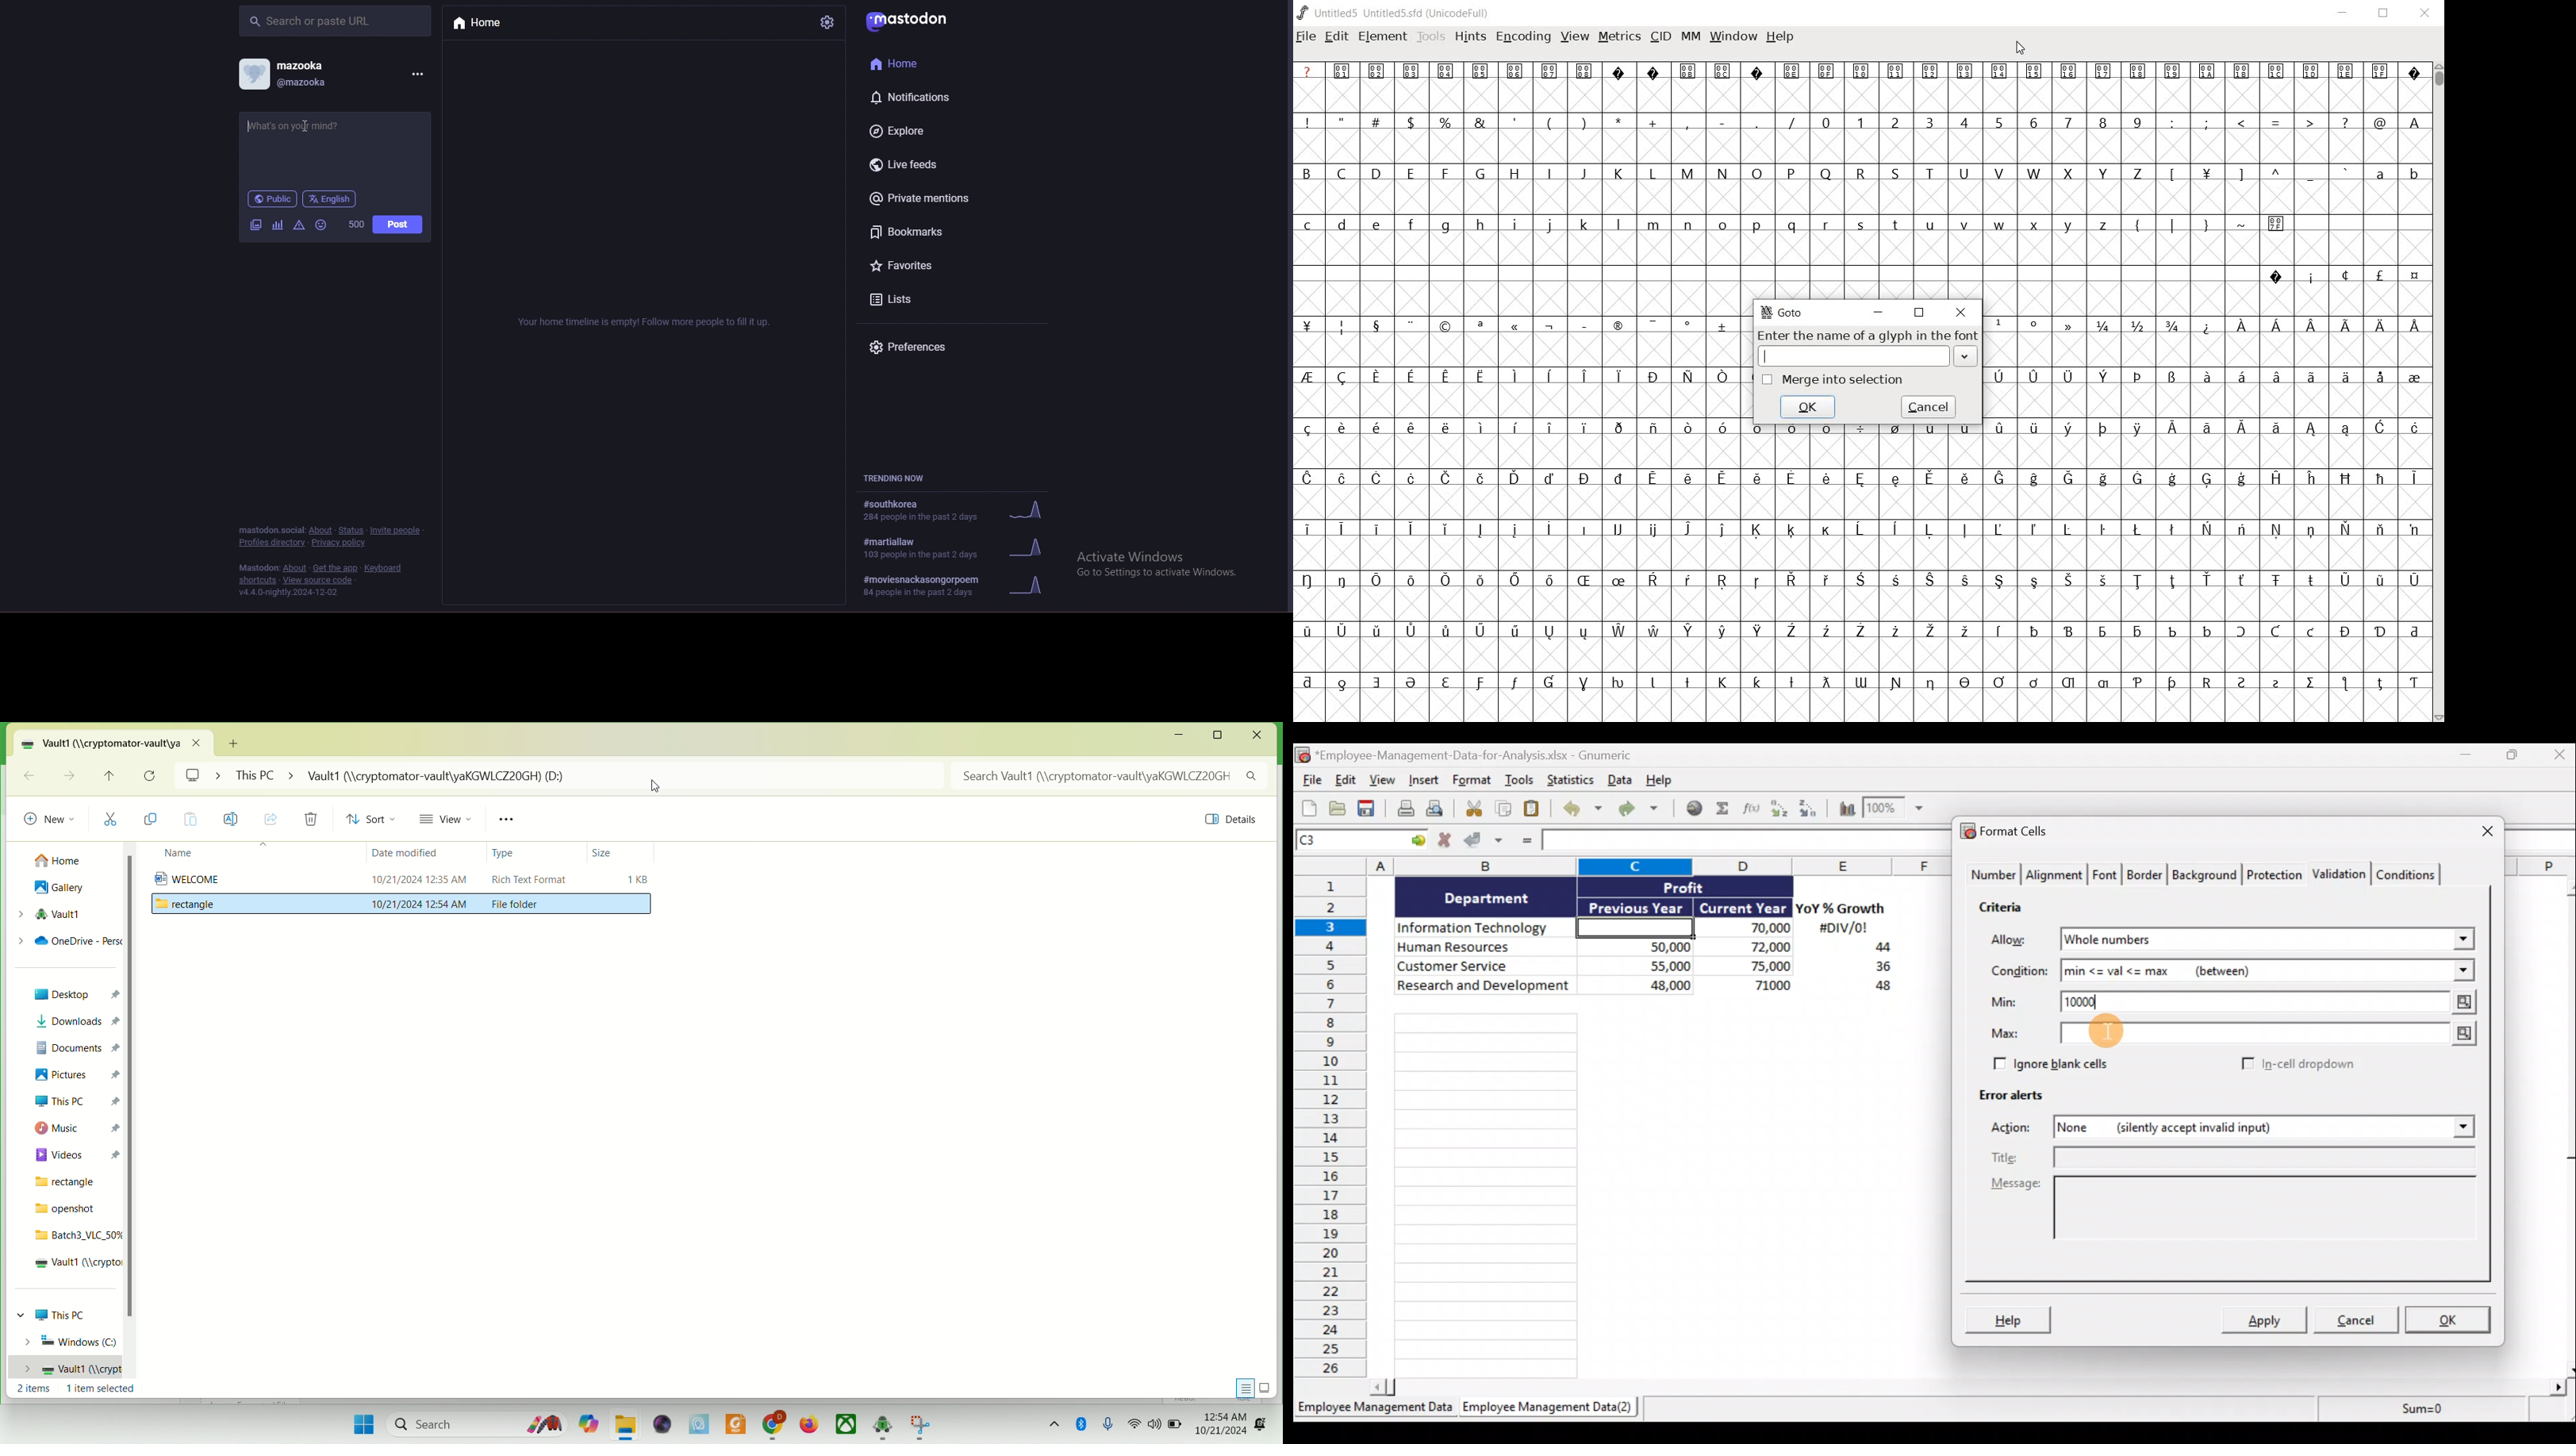  I want to click on ), so click(1586, 122).